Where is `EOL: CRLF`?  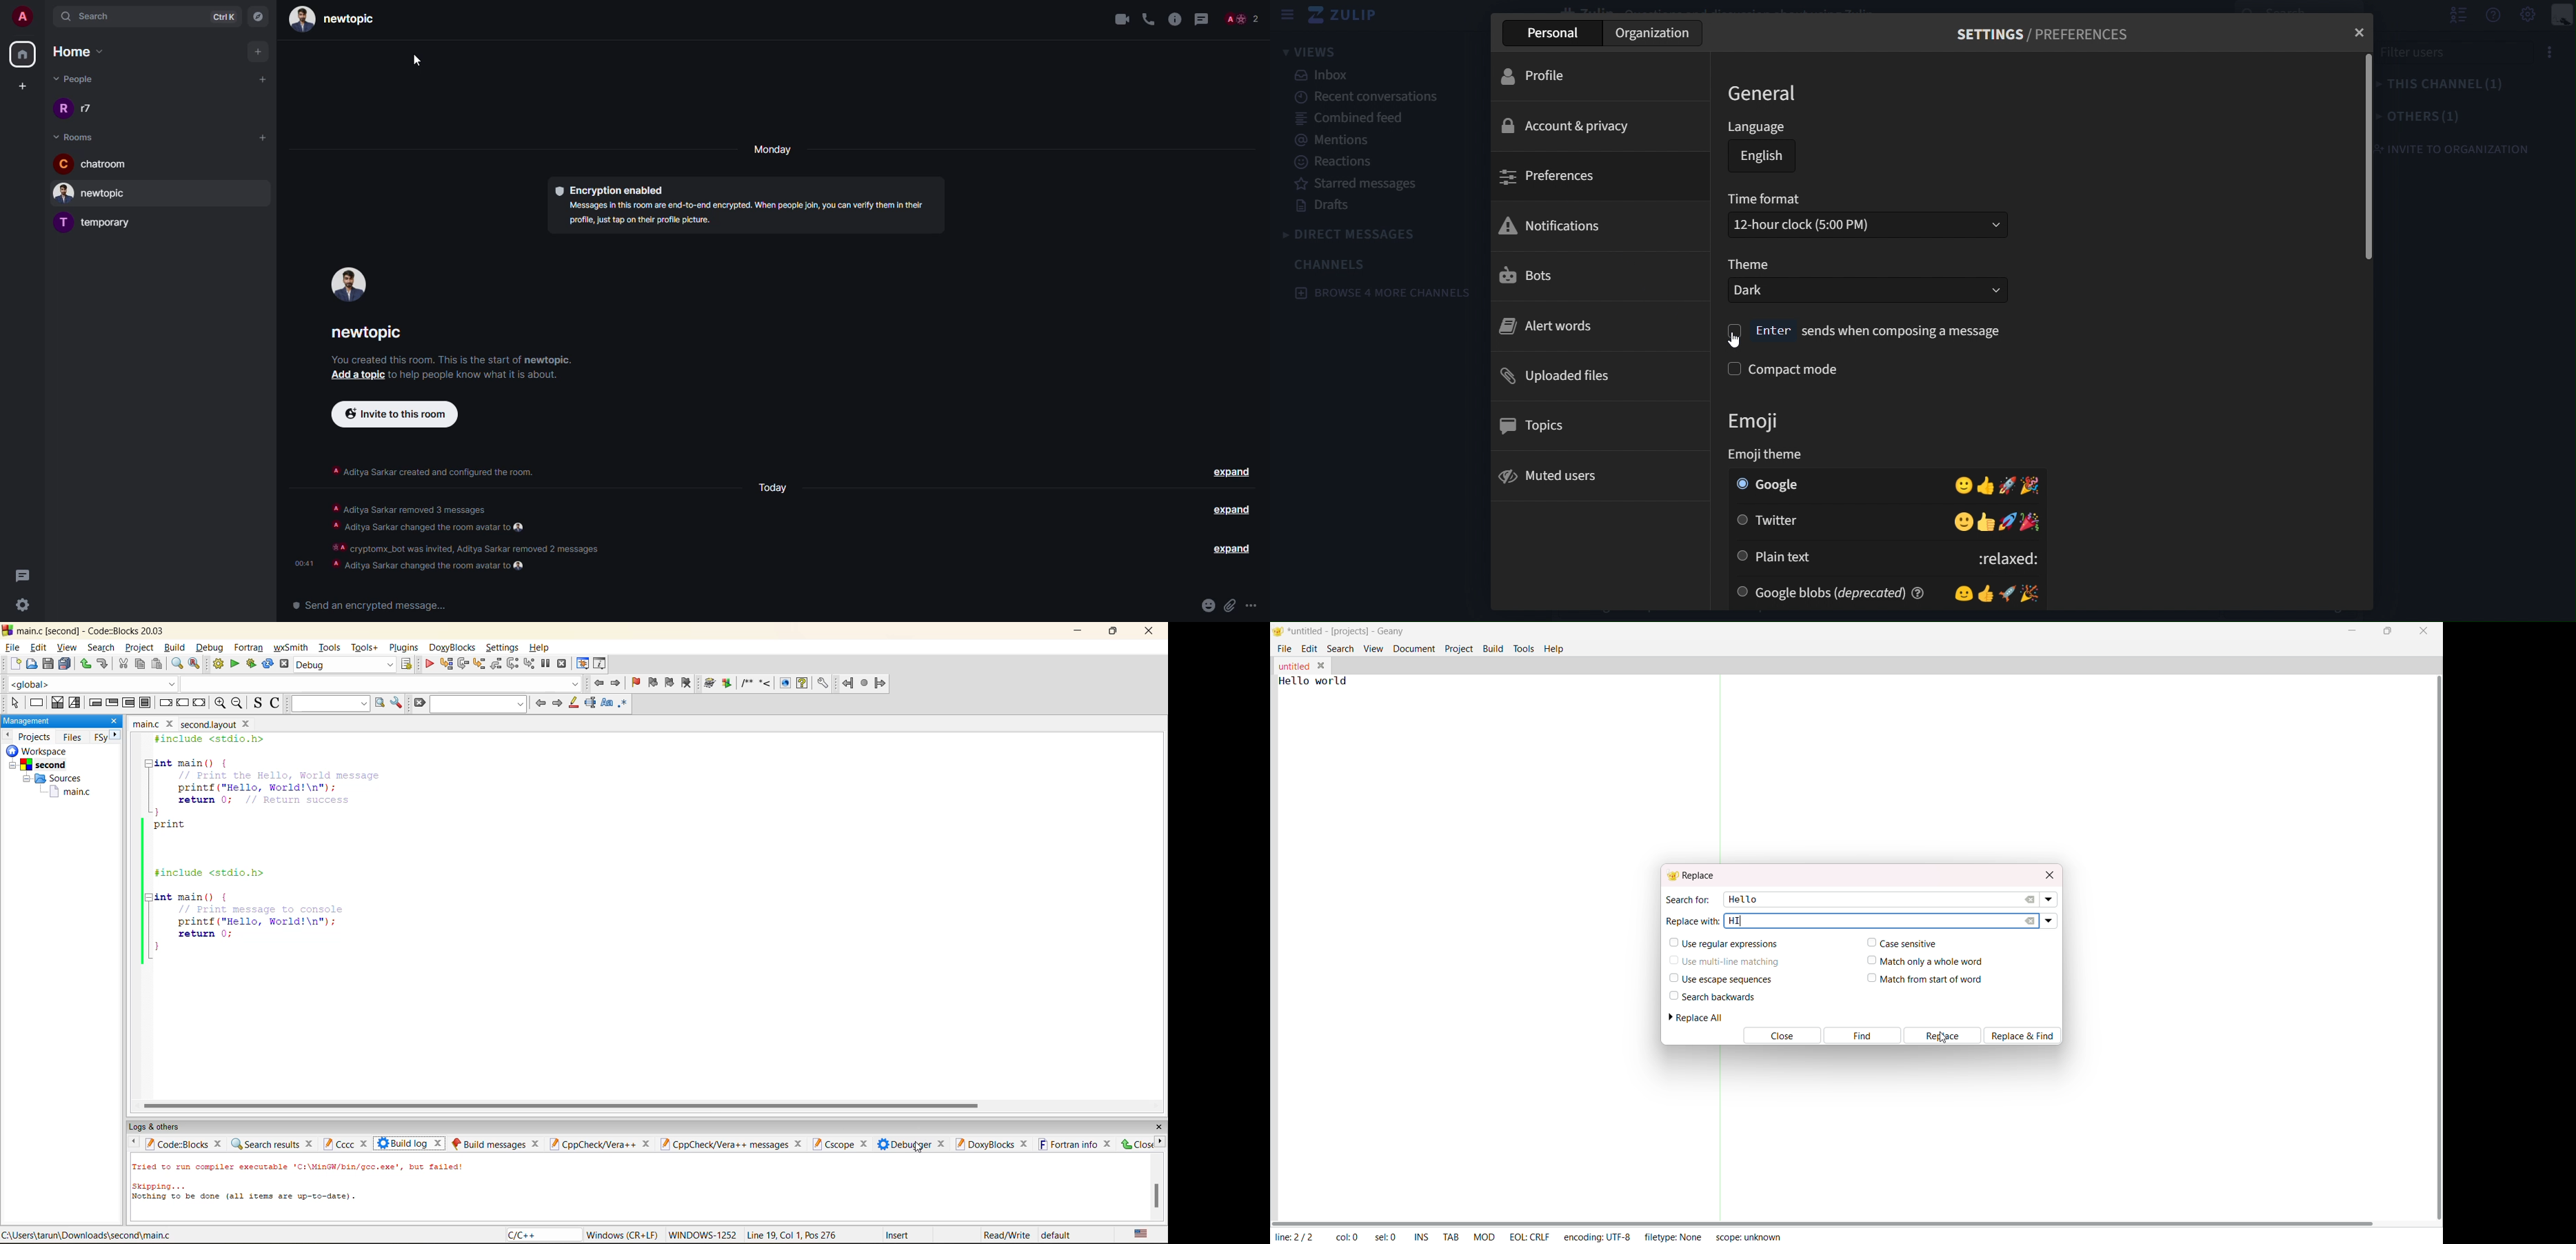
EOL: CRLF is located at coordinates (1529, 1235).